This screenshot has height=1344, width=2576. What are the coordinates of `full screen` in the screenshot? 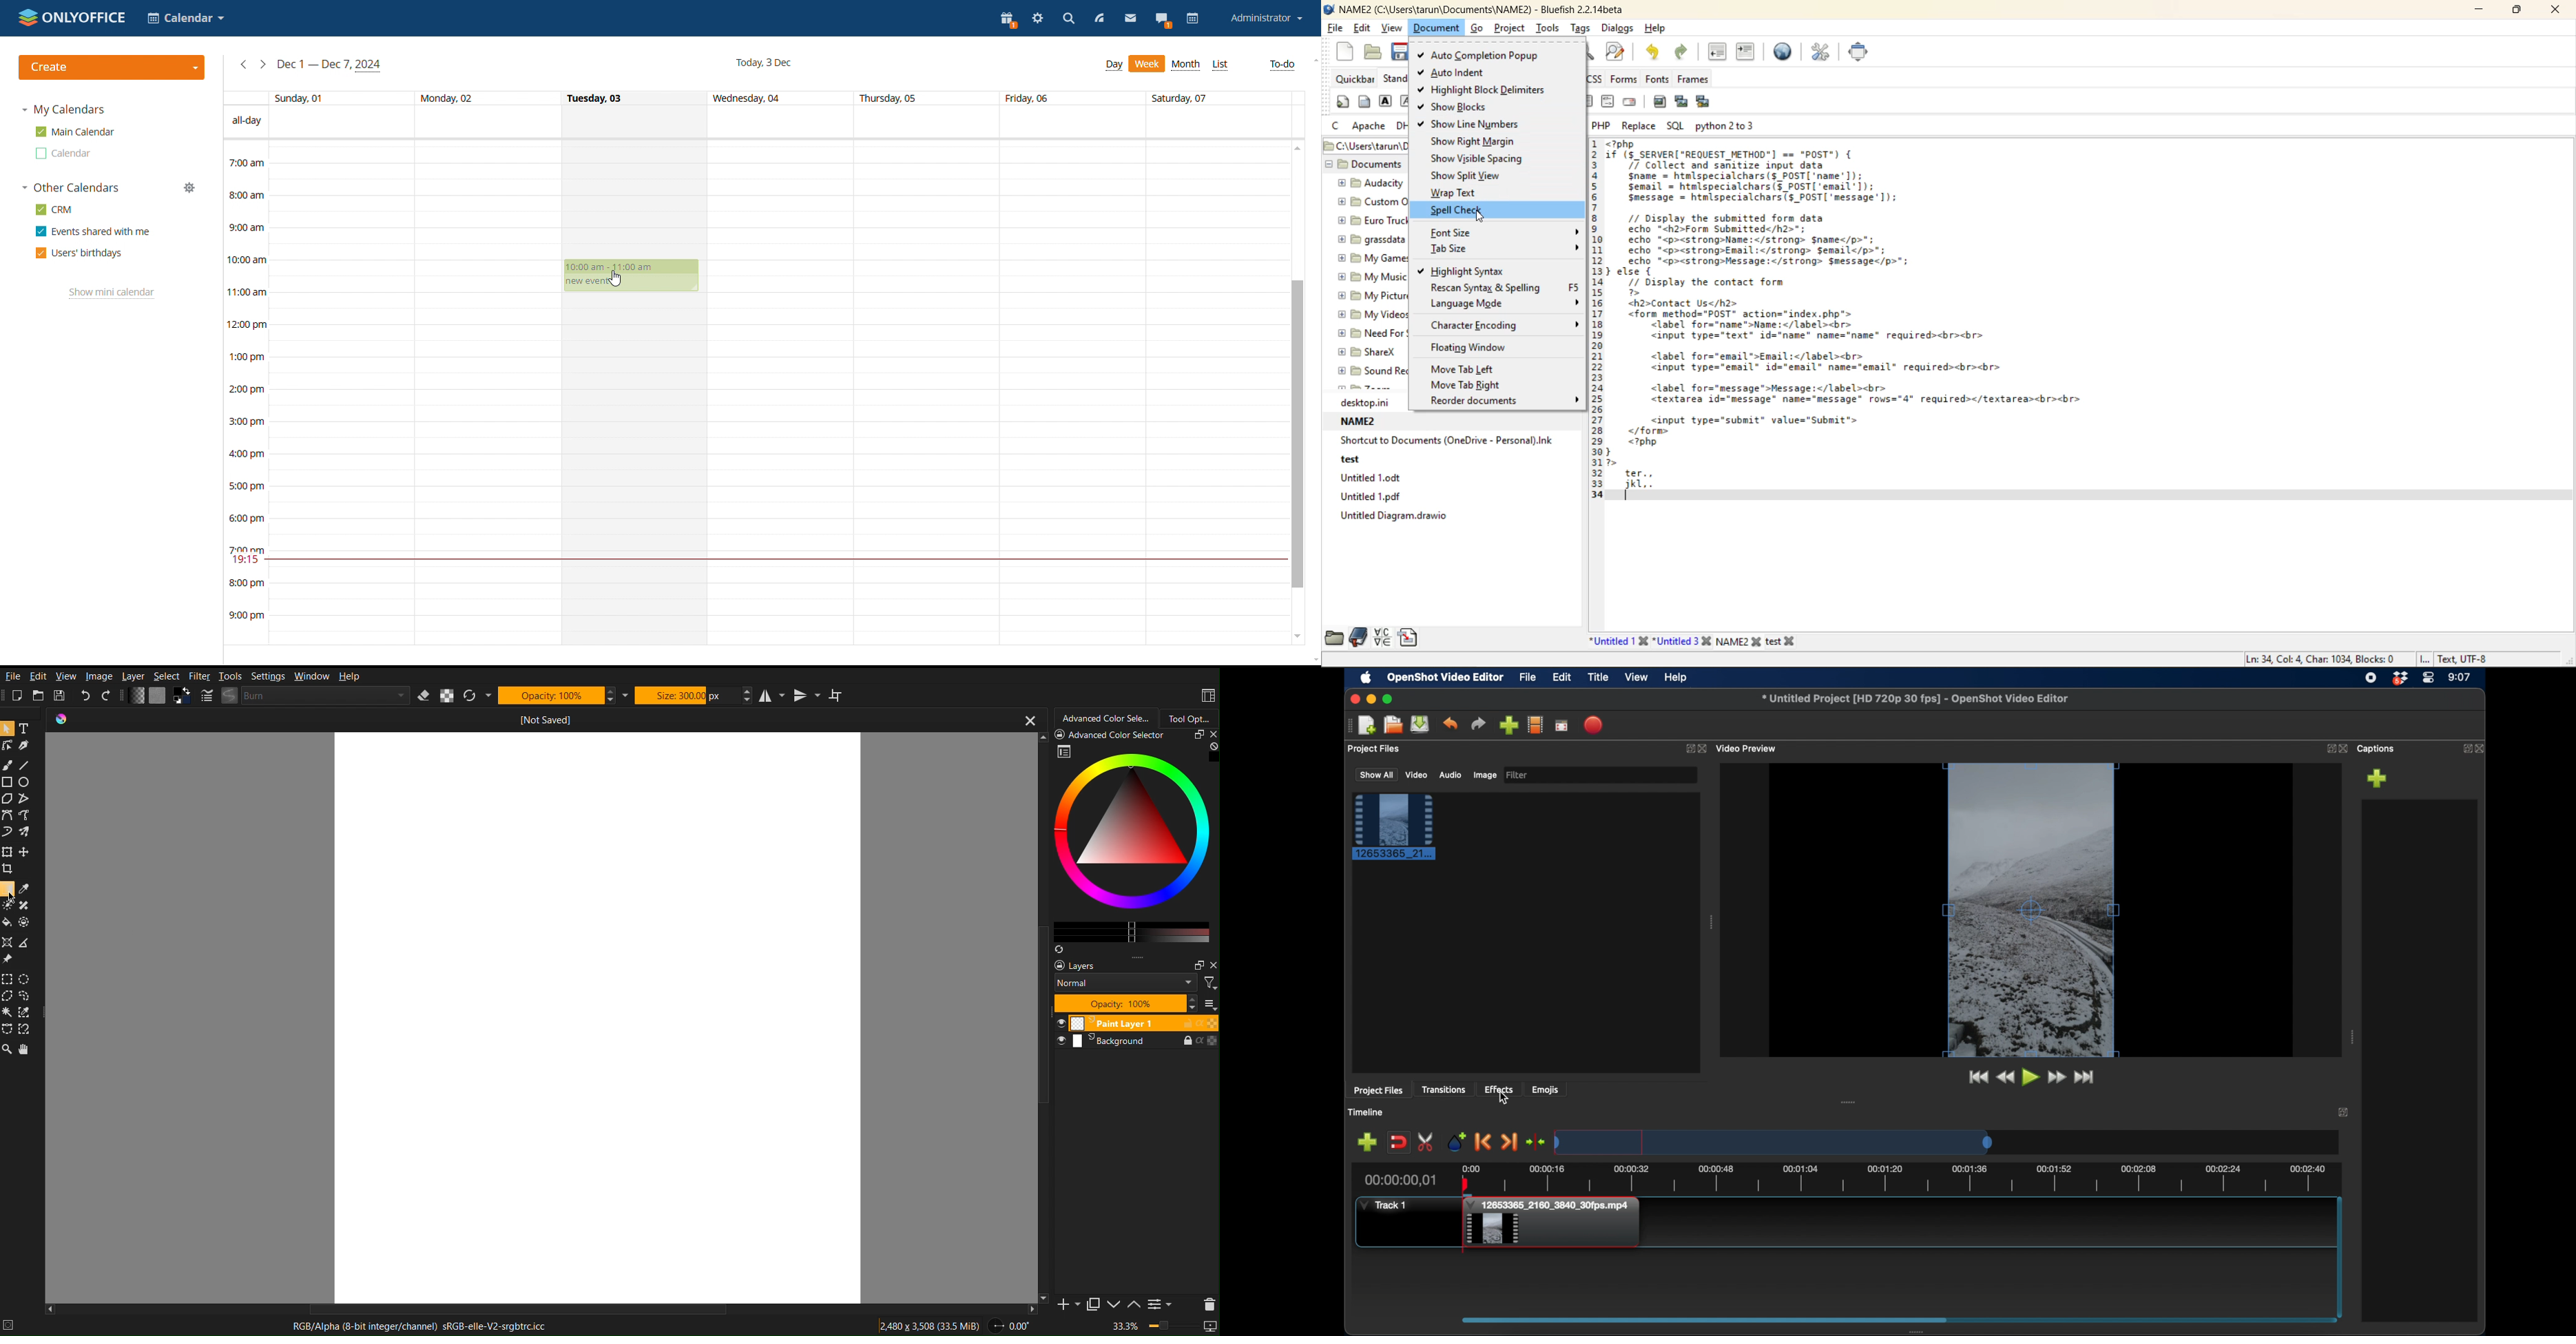 It's located at (1857, 50).